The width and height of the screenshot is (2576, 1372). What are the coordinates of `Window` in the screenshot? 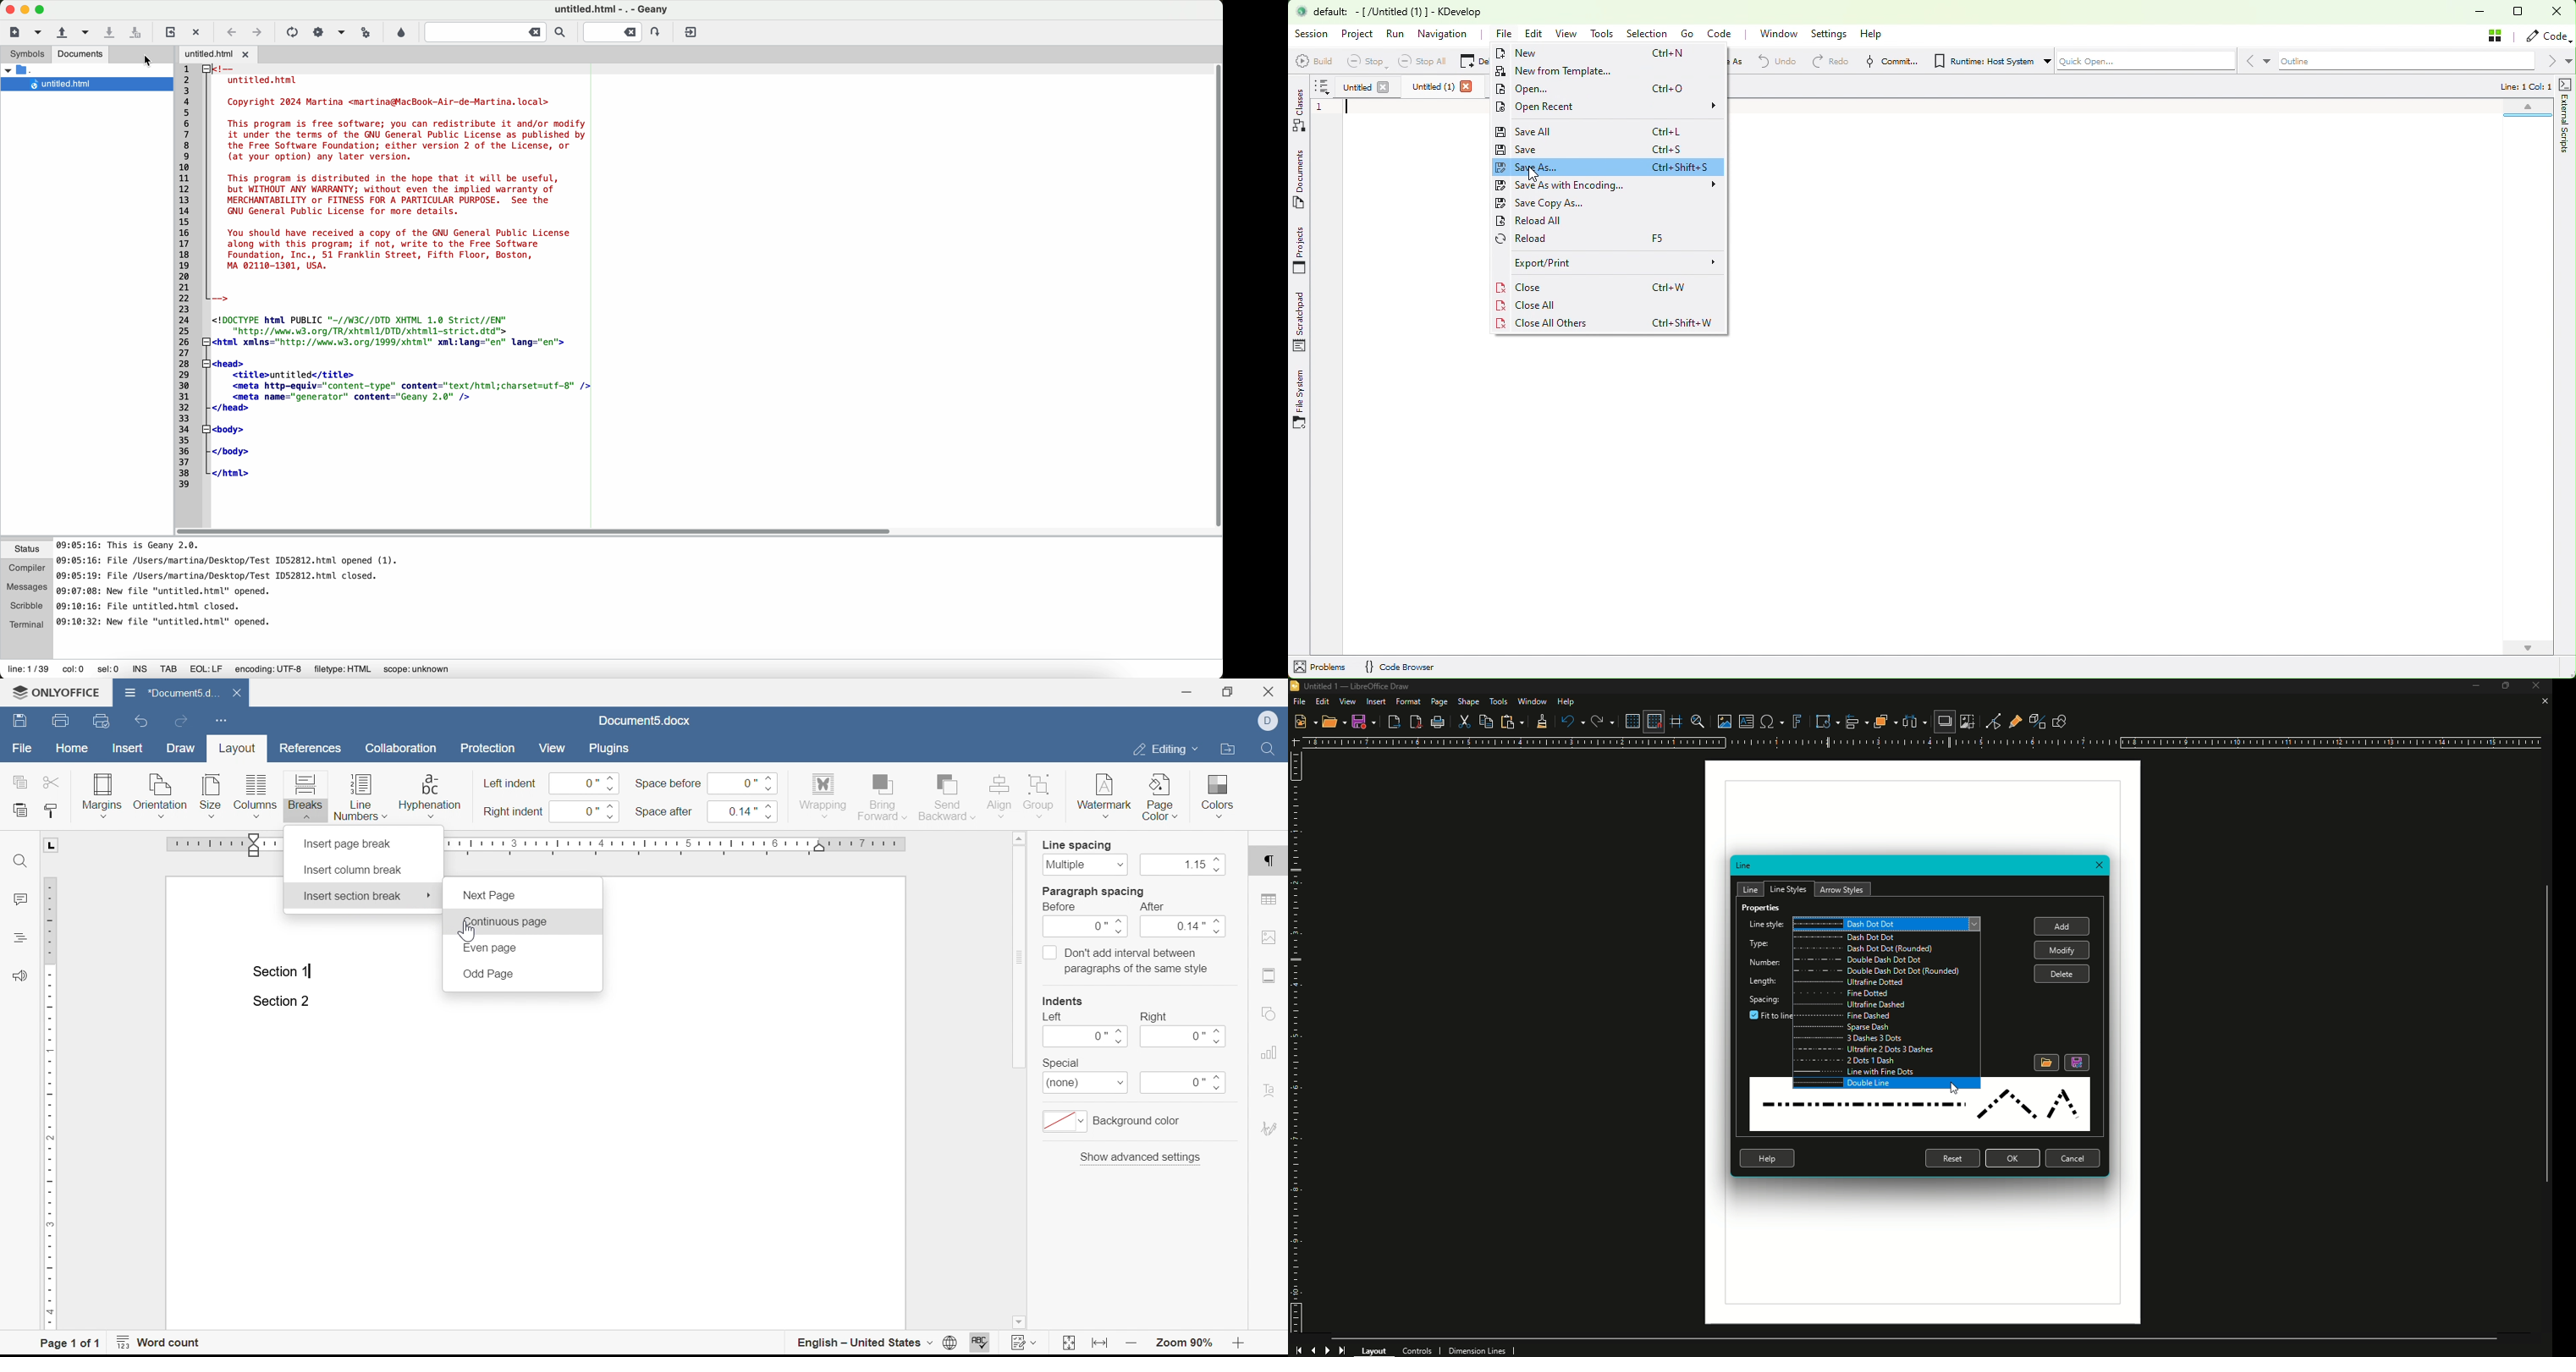 It's located at (1532, 701).